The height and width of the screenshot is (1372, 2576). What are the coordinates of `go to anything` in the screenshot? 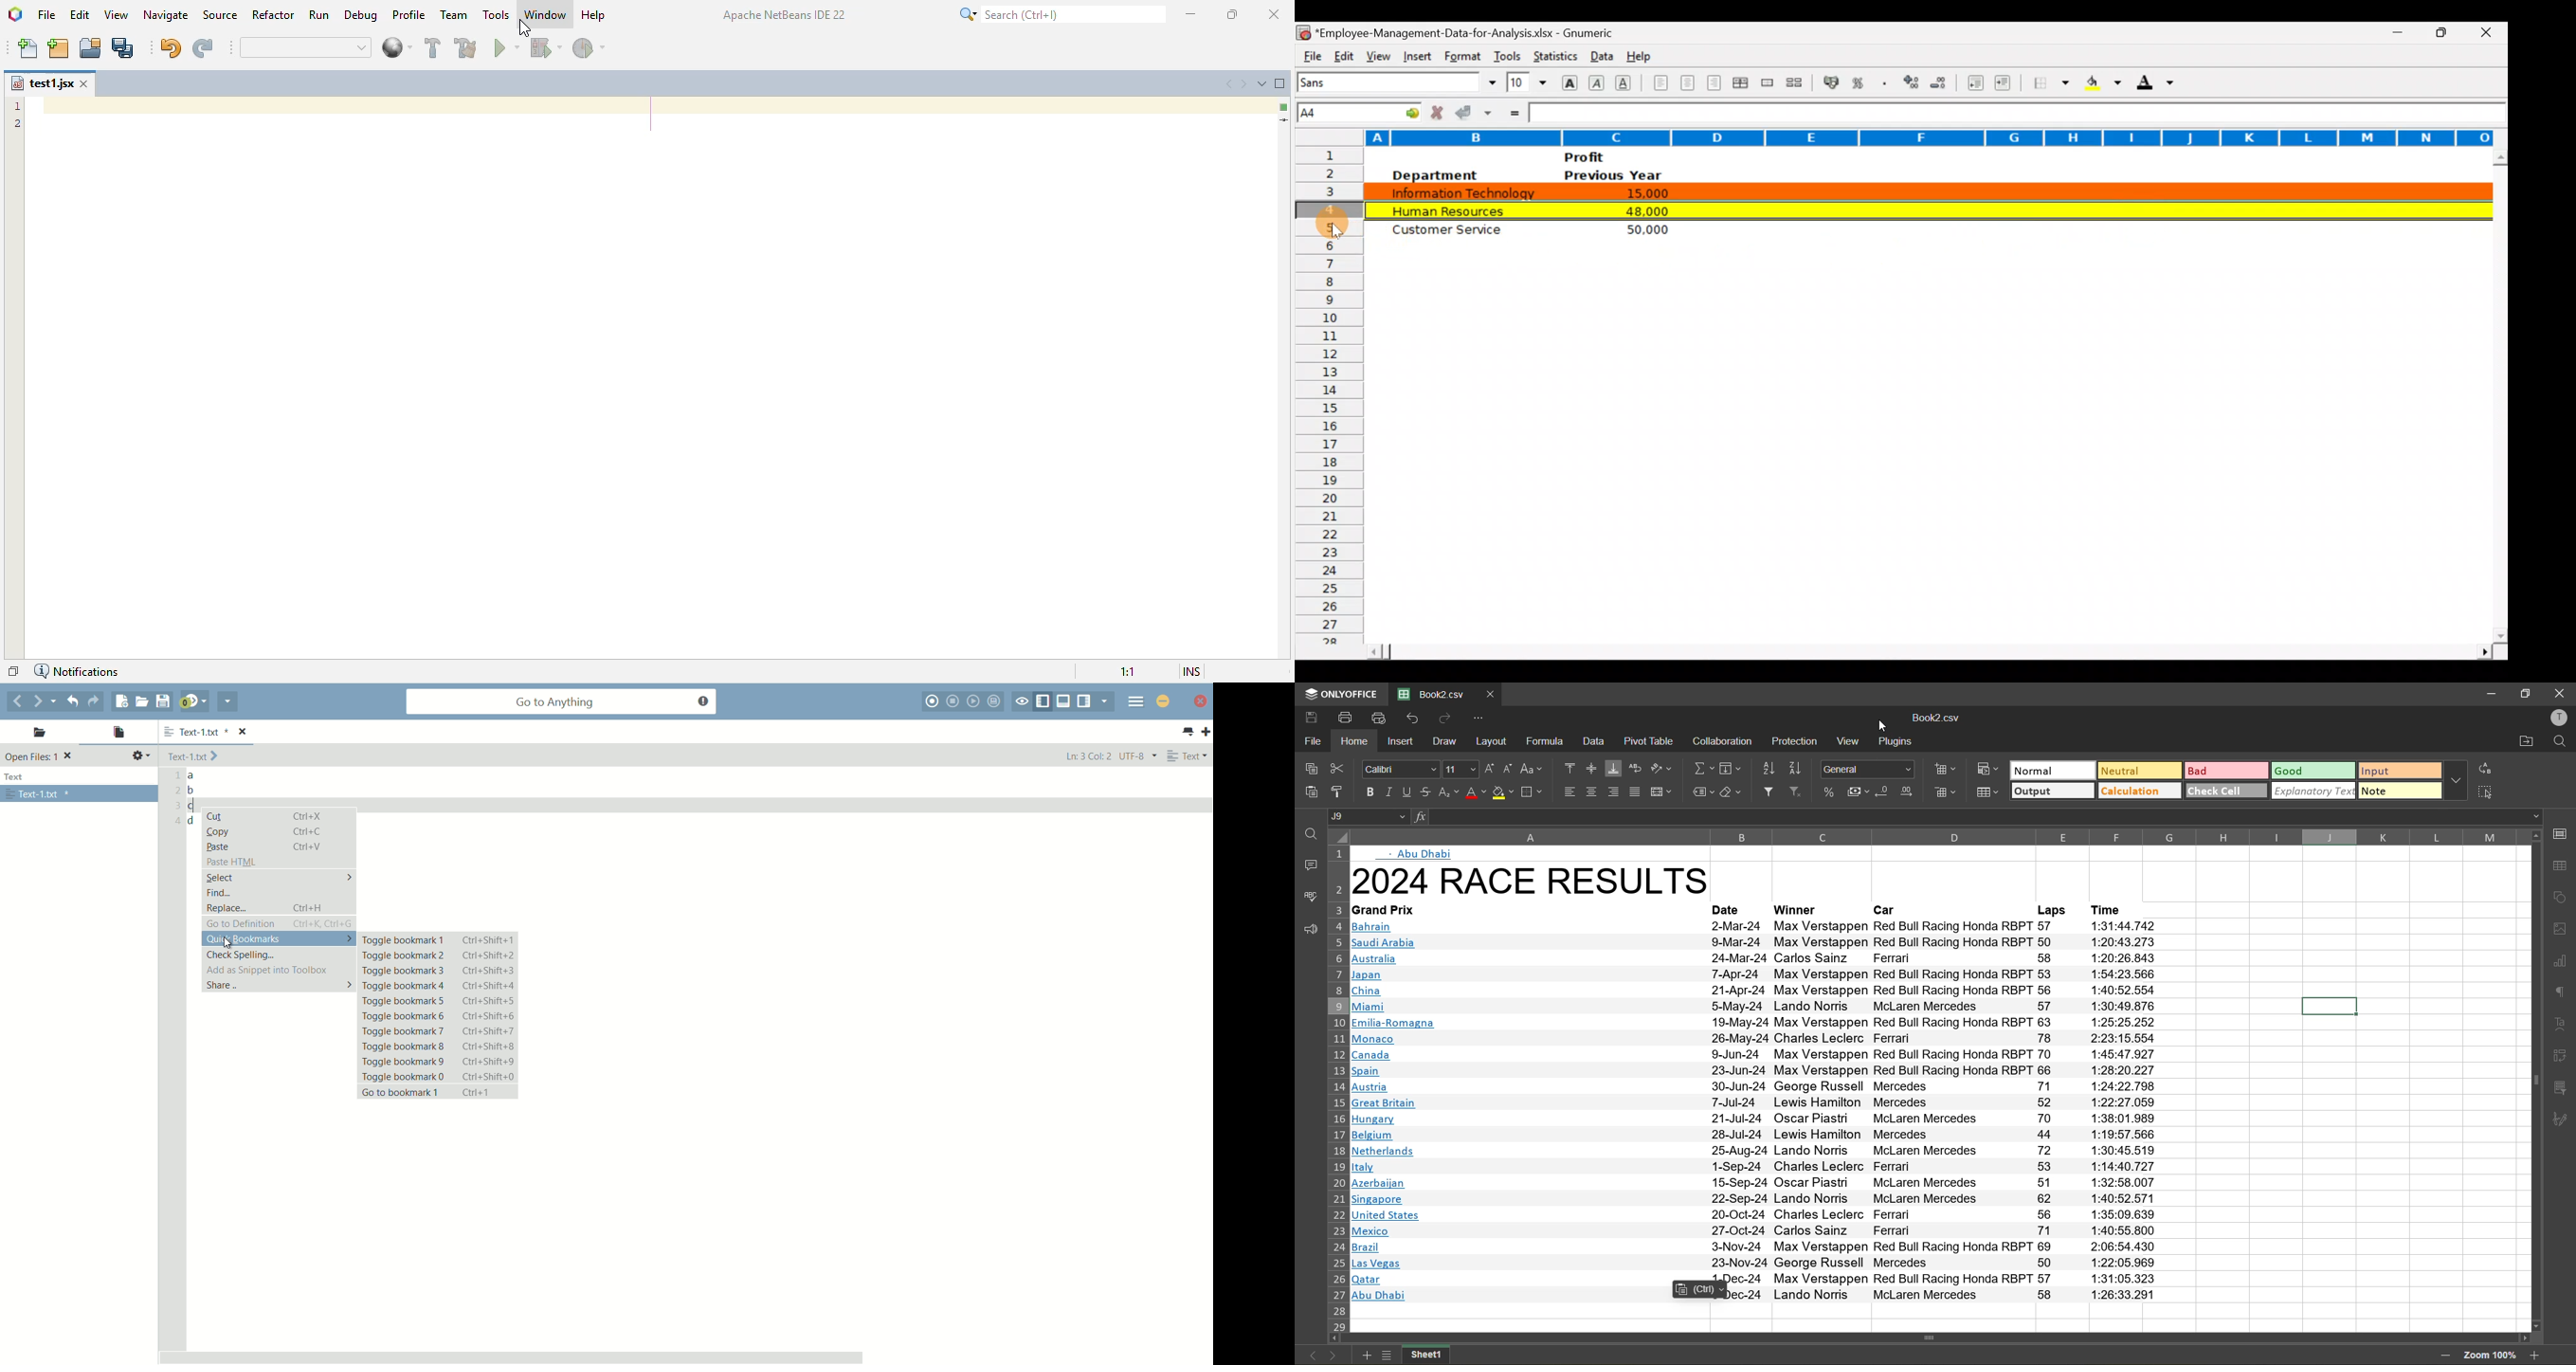 It's located at (563, 702).